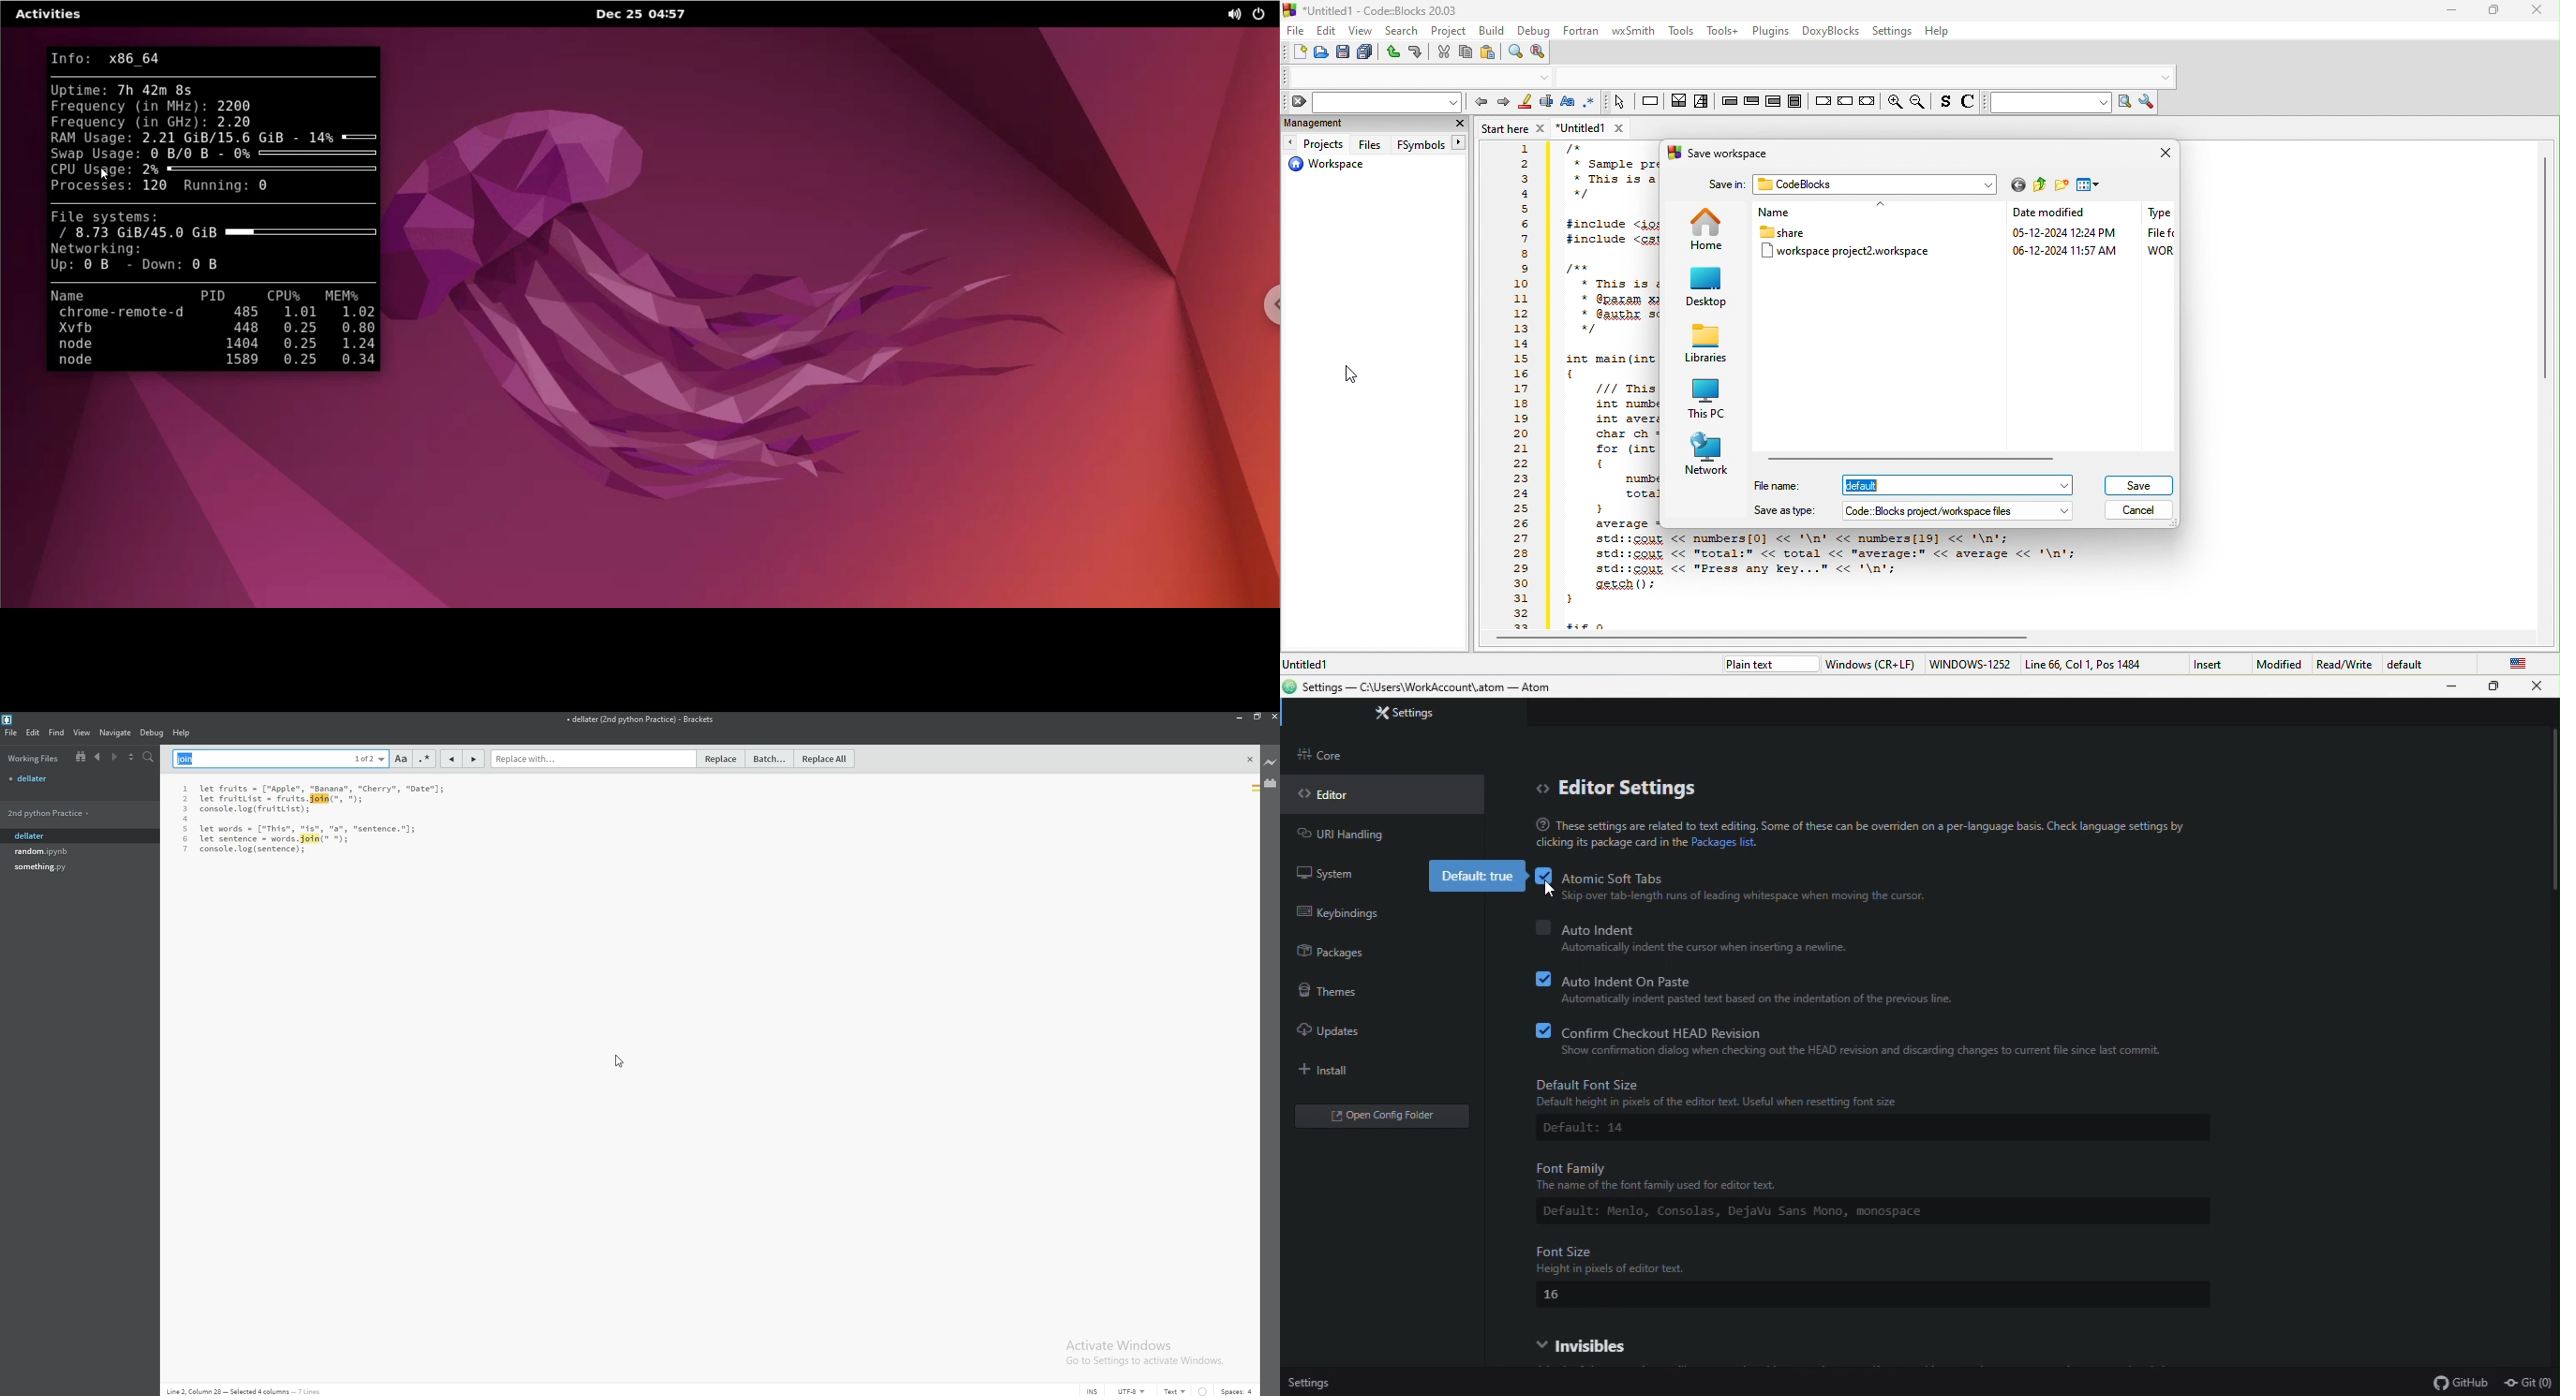 This screenshot has width=2576, height=1400. Describe the element at coordinates (1377, 10) in the screenshot. I see `title` at that location.